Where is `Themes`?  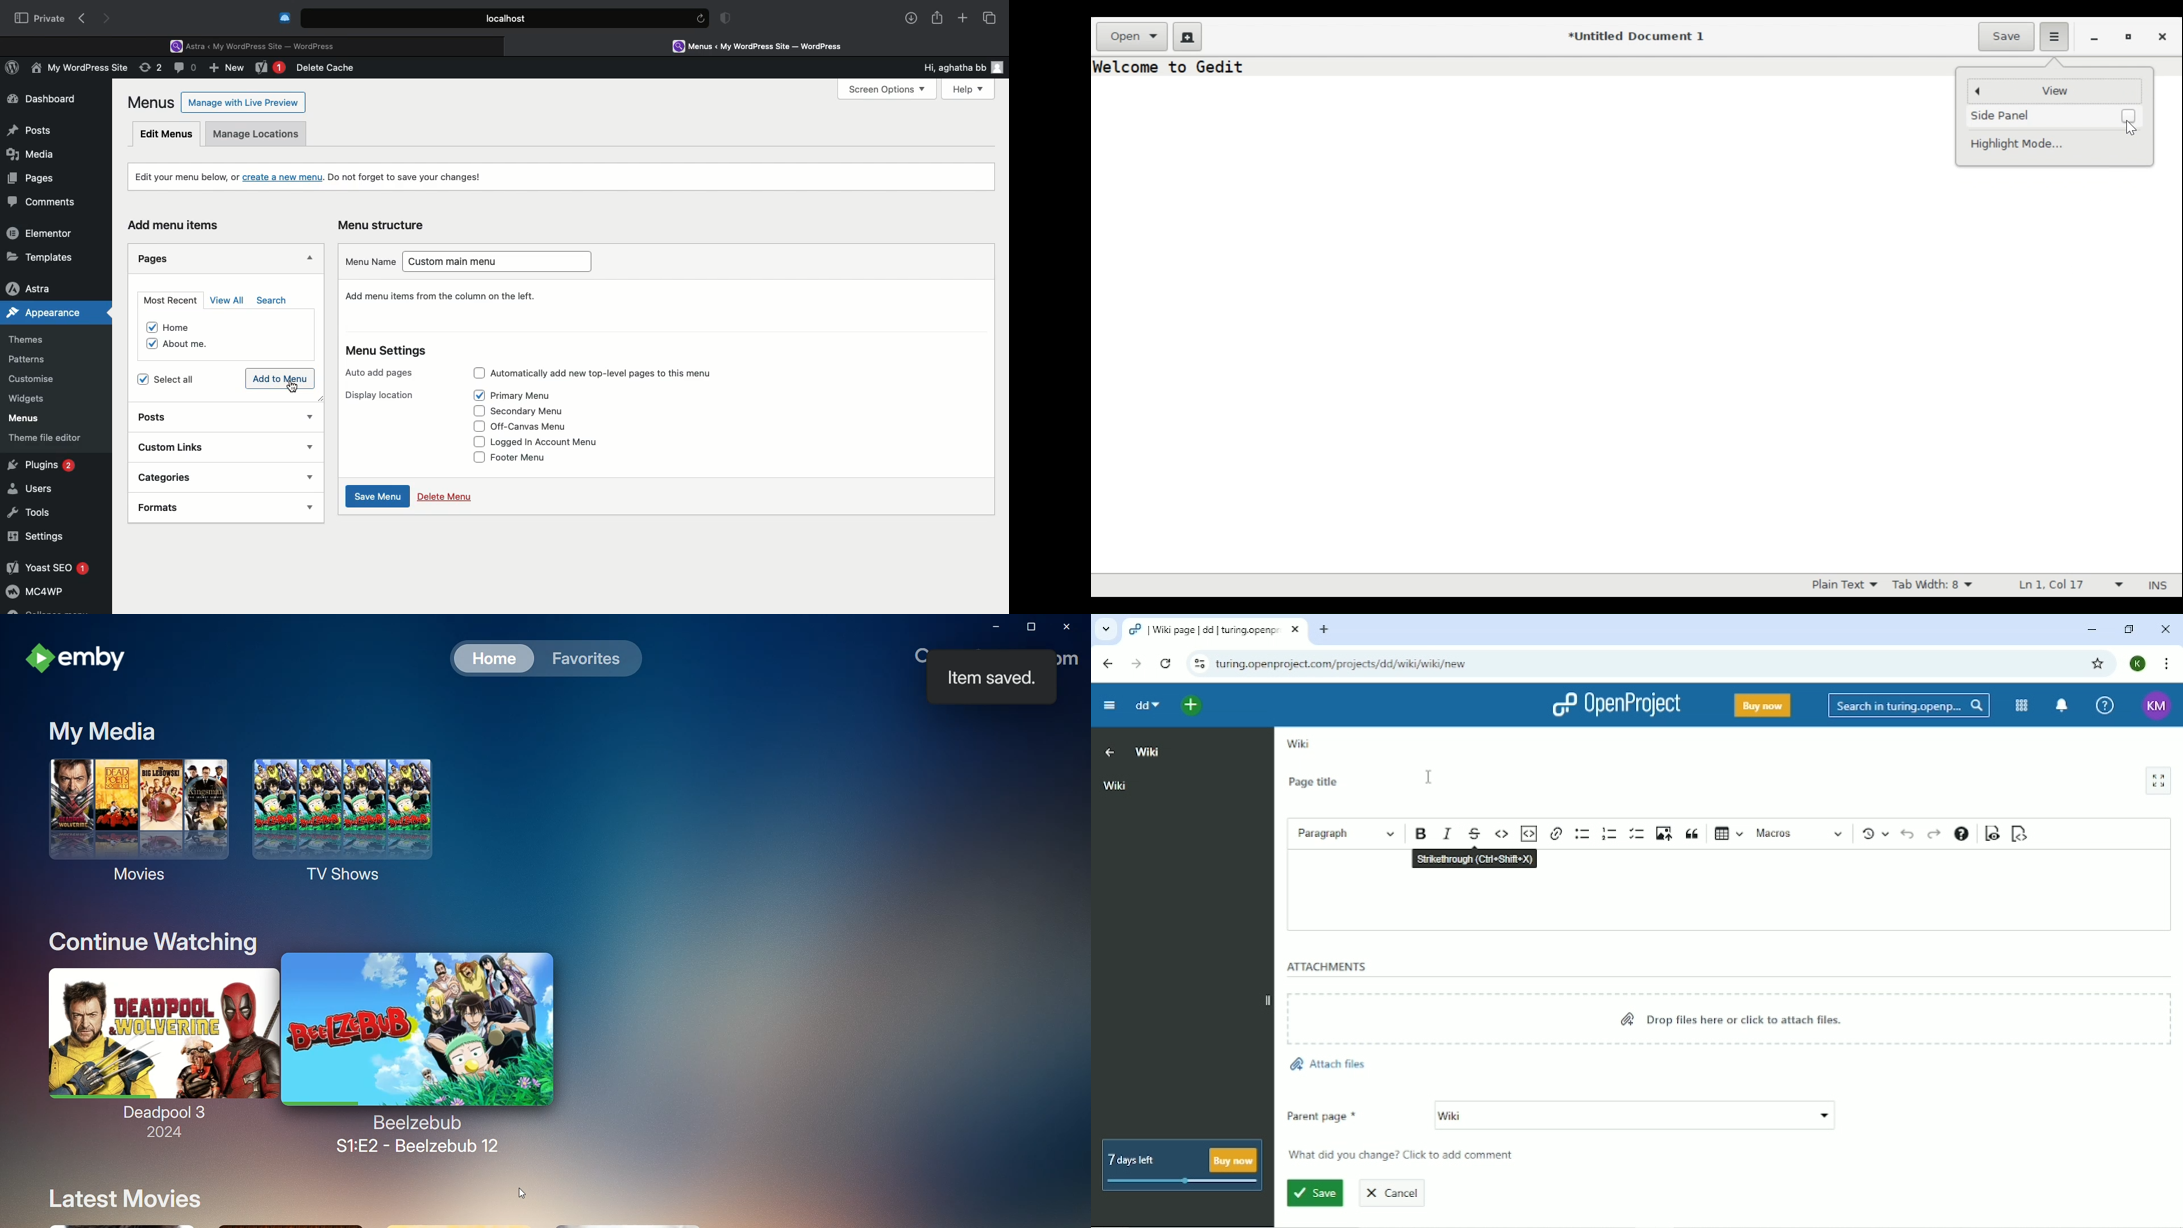
Themes is located at coordinates (36, 340).